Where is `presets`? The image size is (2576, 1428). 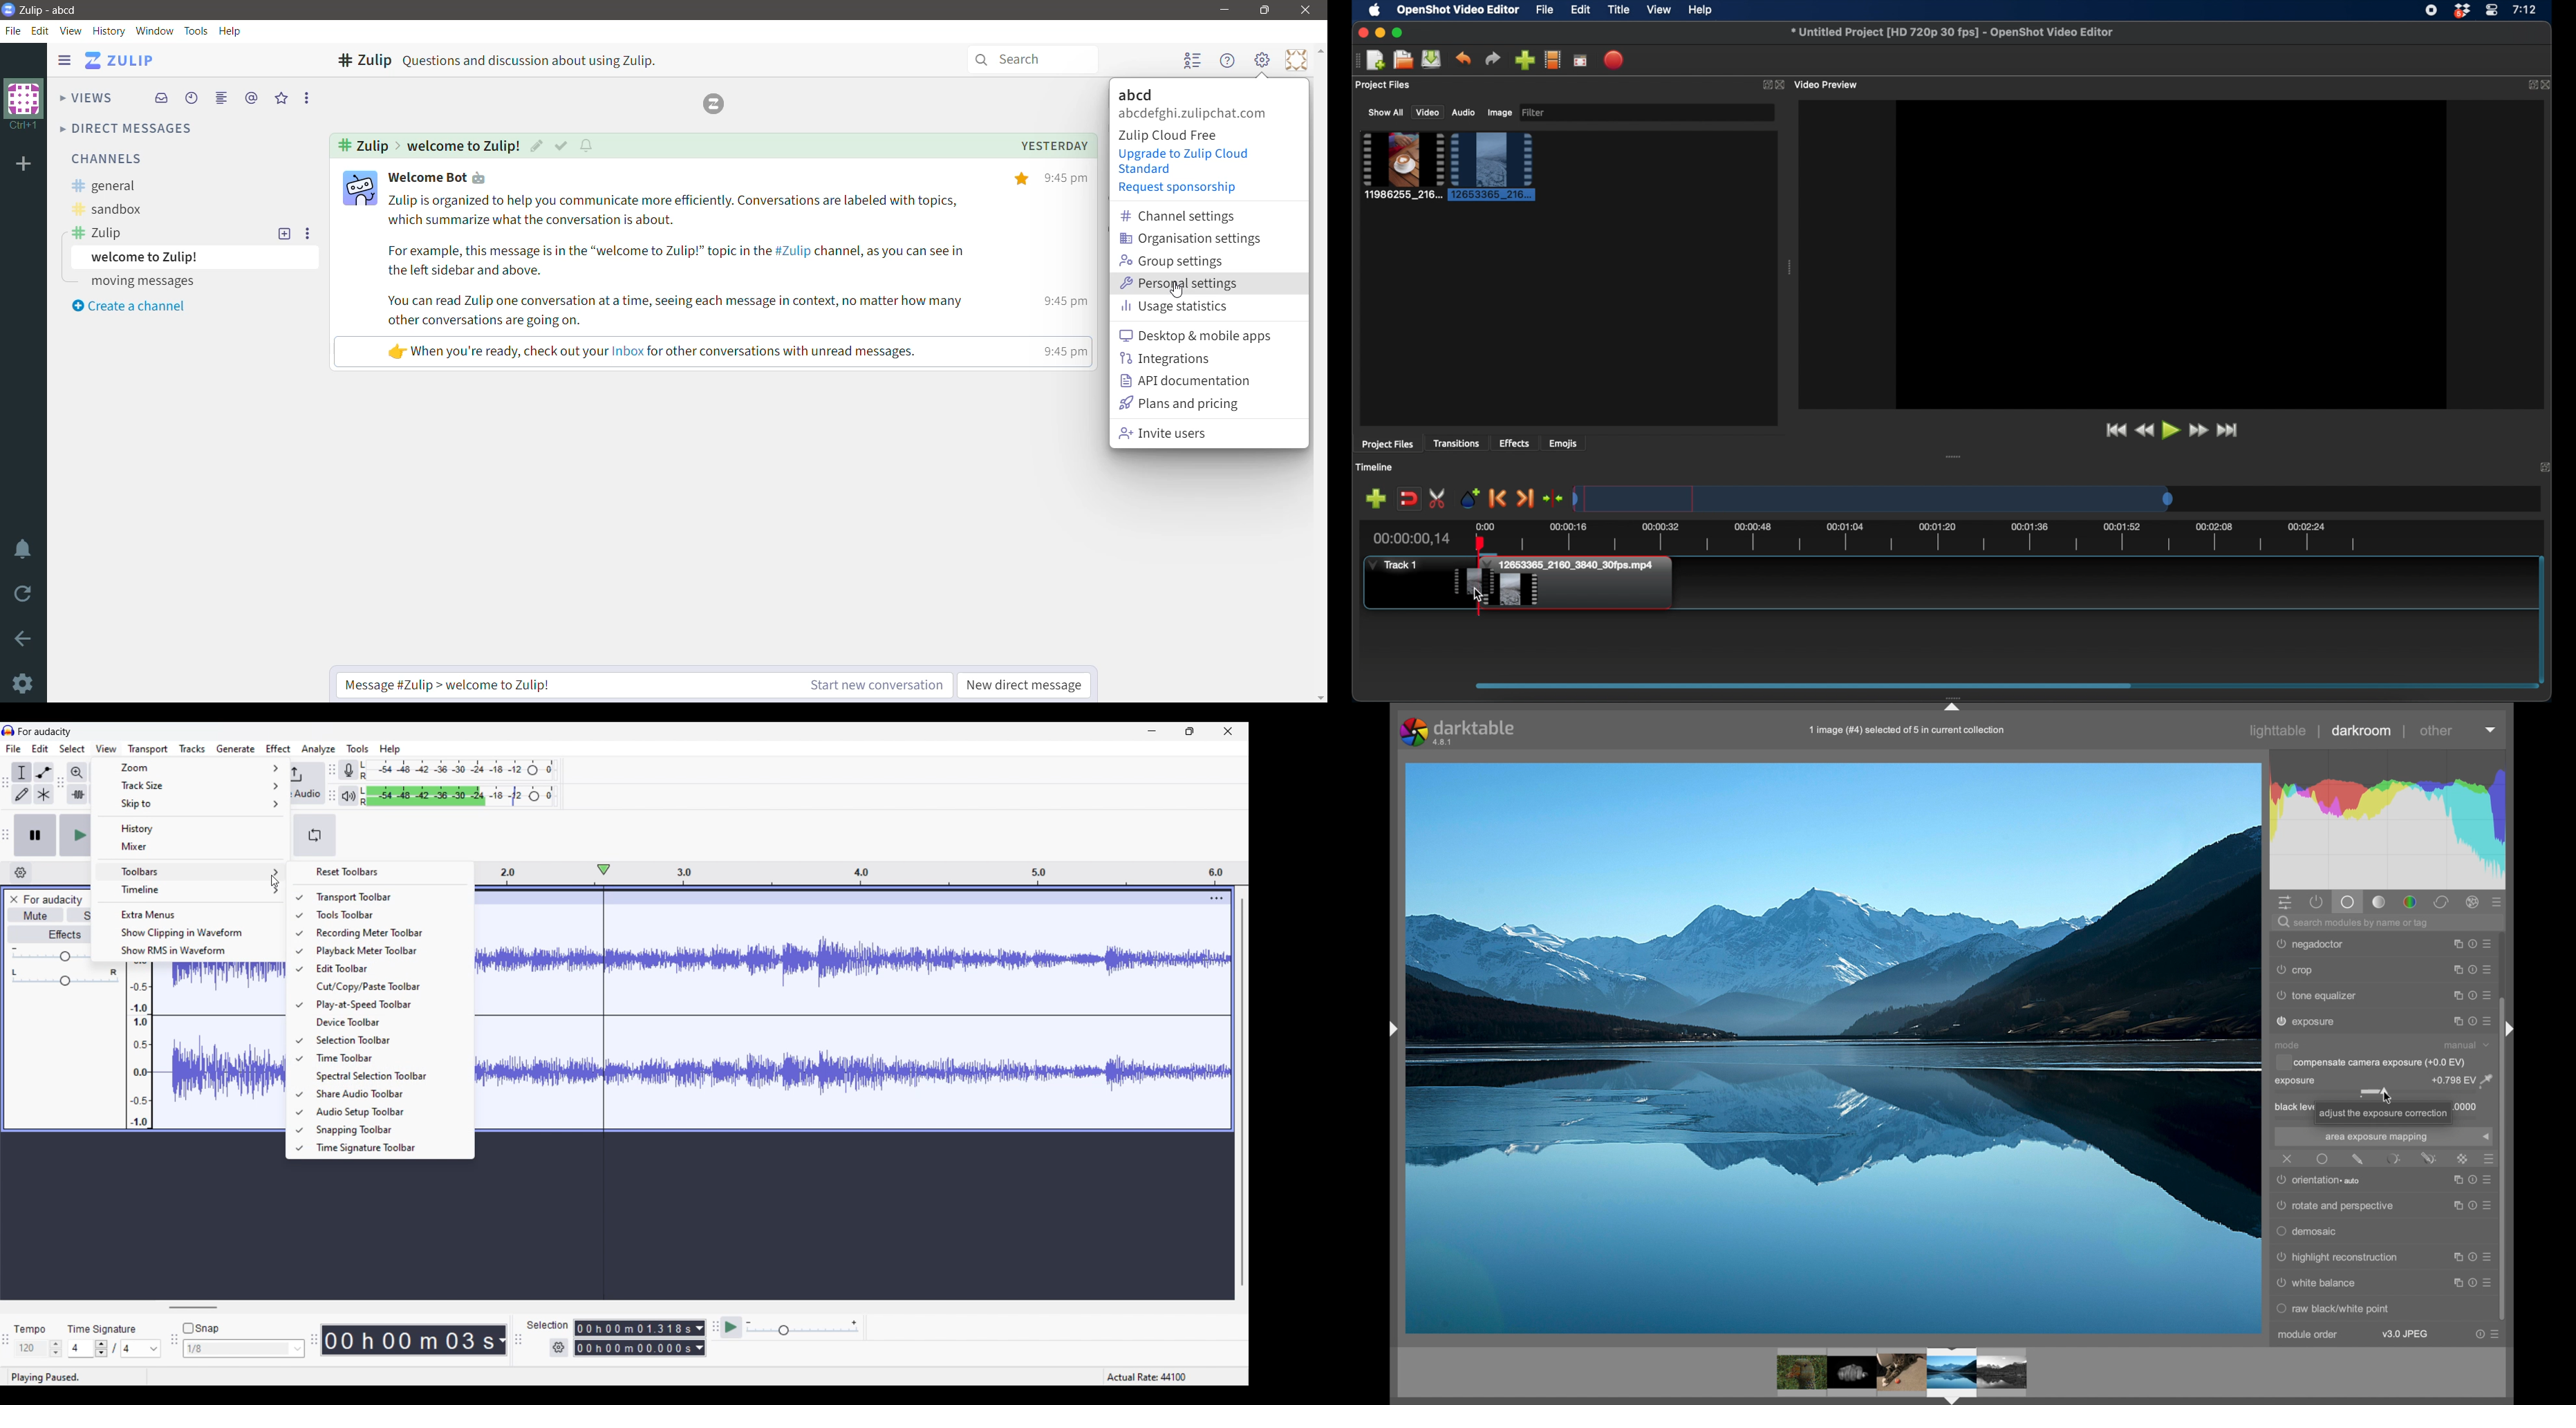
presets is located at coordinates (2497, 903).